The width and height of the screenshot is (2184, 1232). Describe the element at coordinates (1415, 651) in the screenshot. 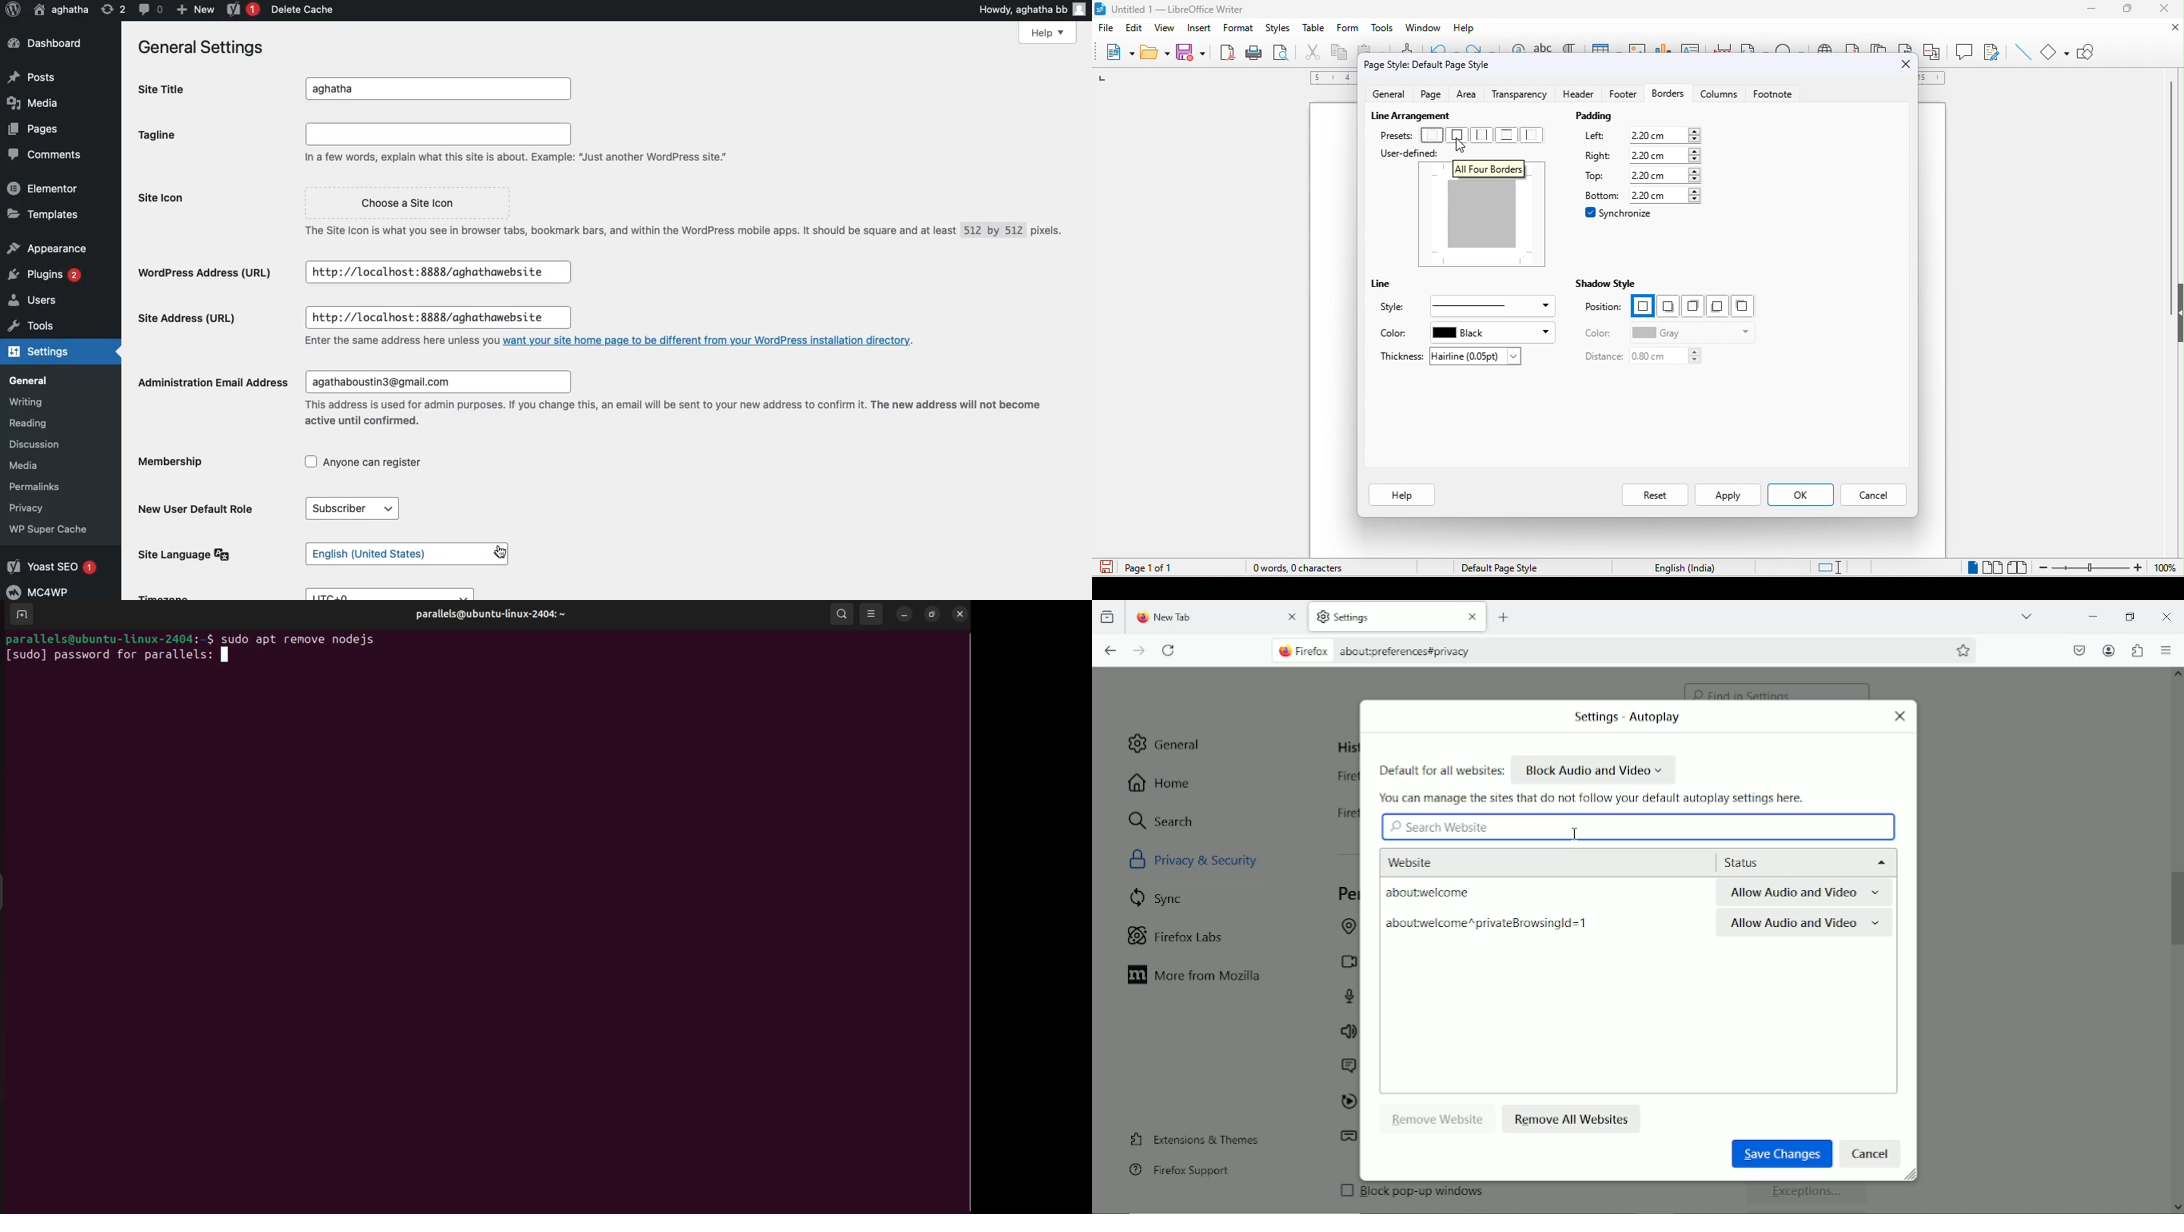

I see `about:oreferences#privacy` at that location.